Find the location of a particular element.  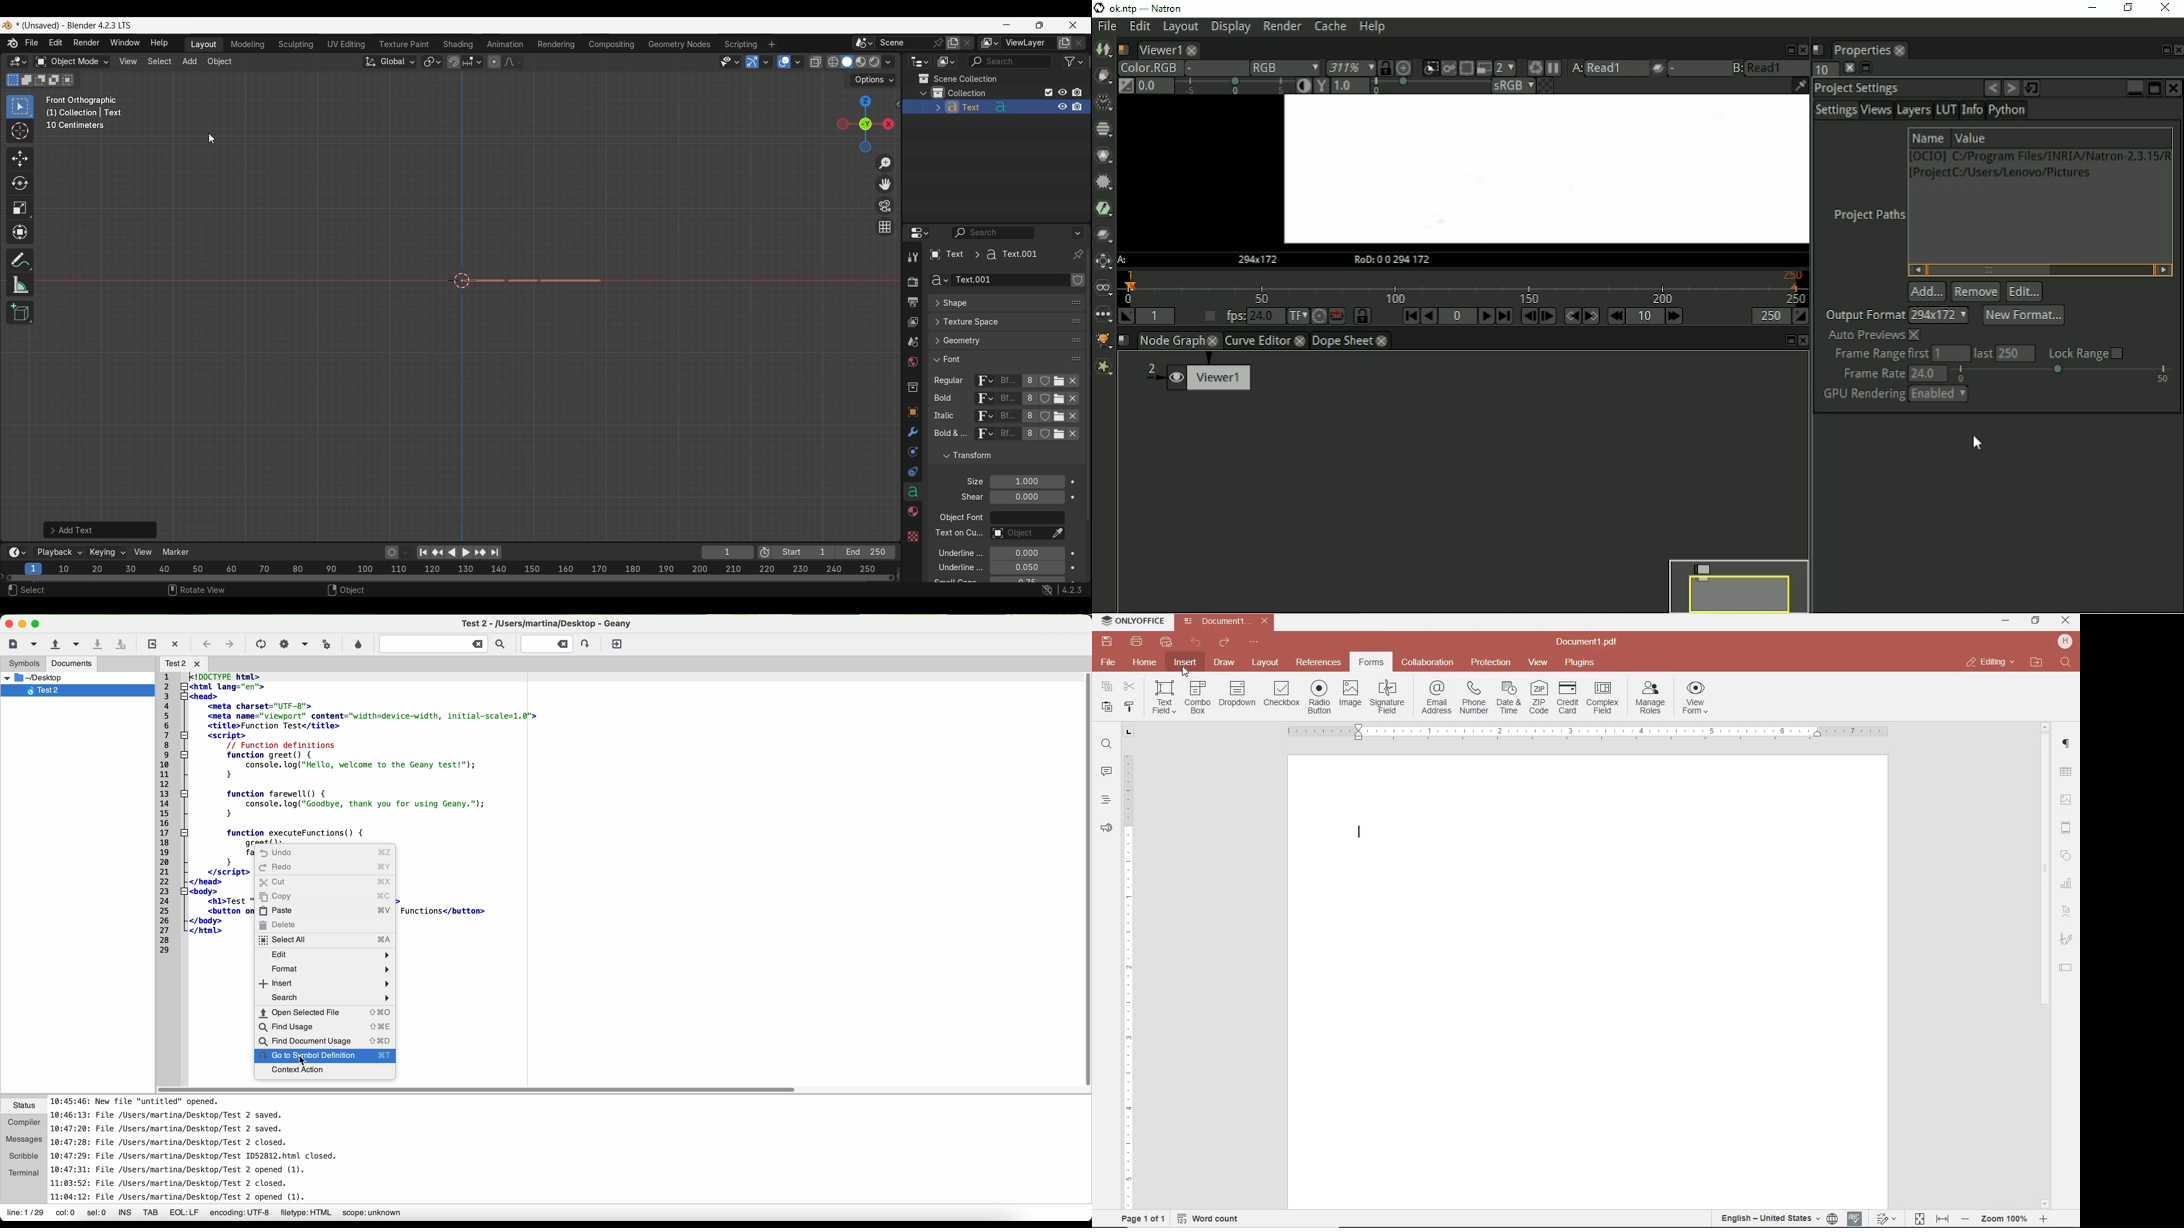

undo is located at coordinates (1196, 642).